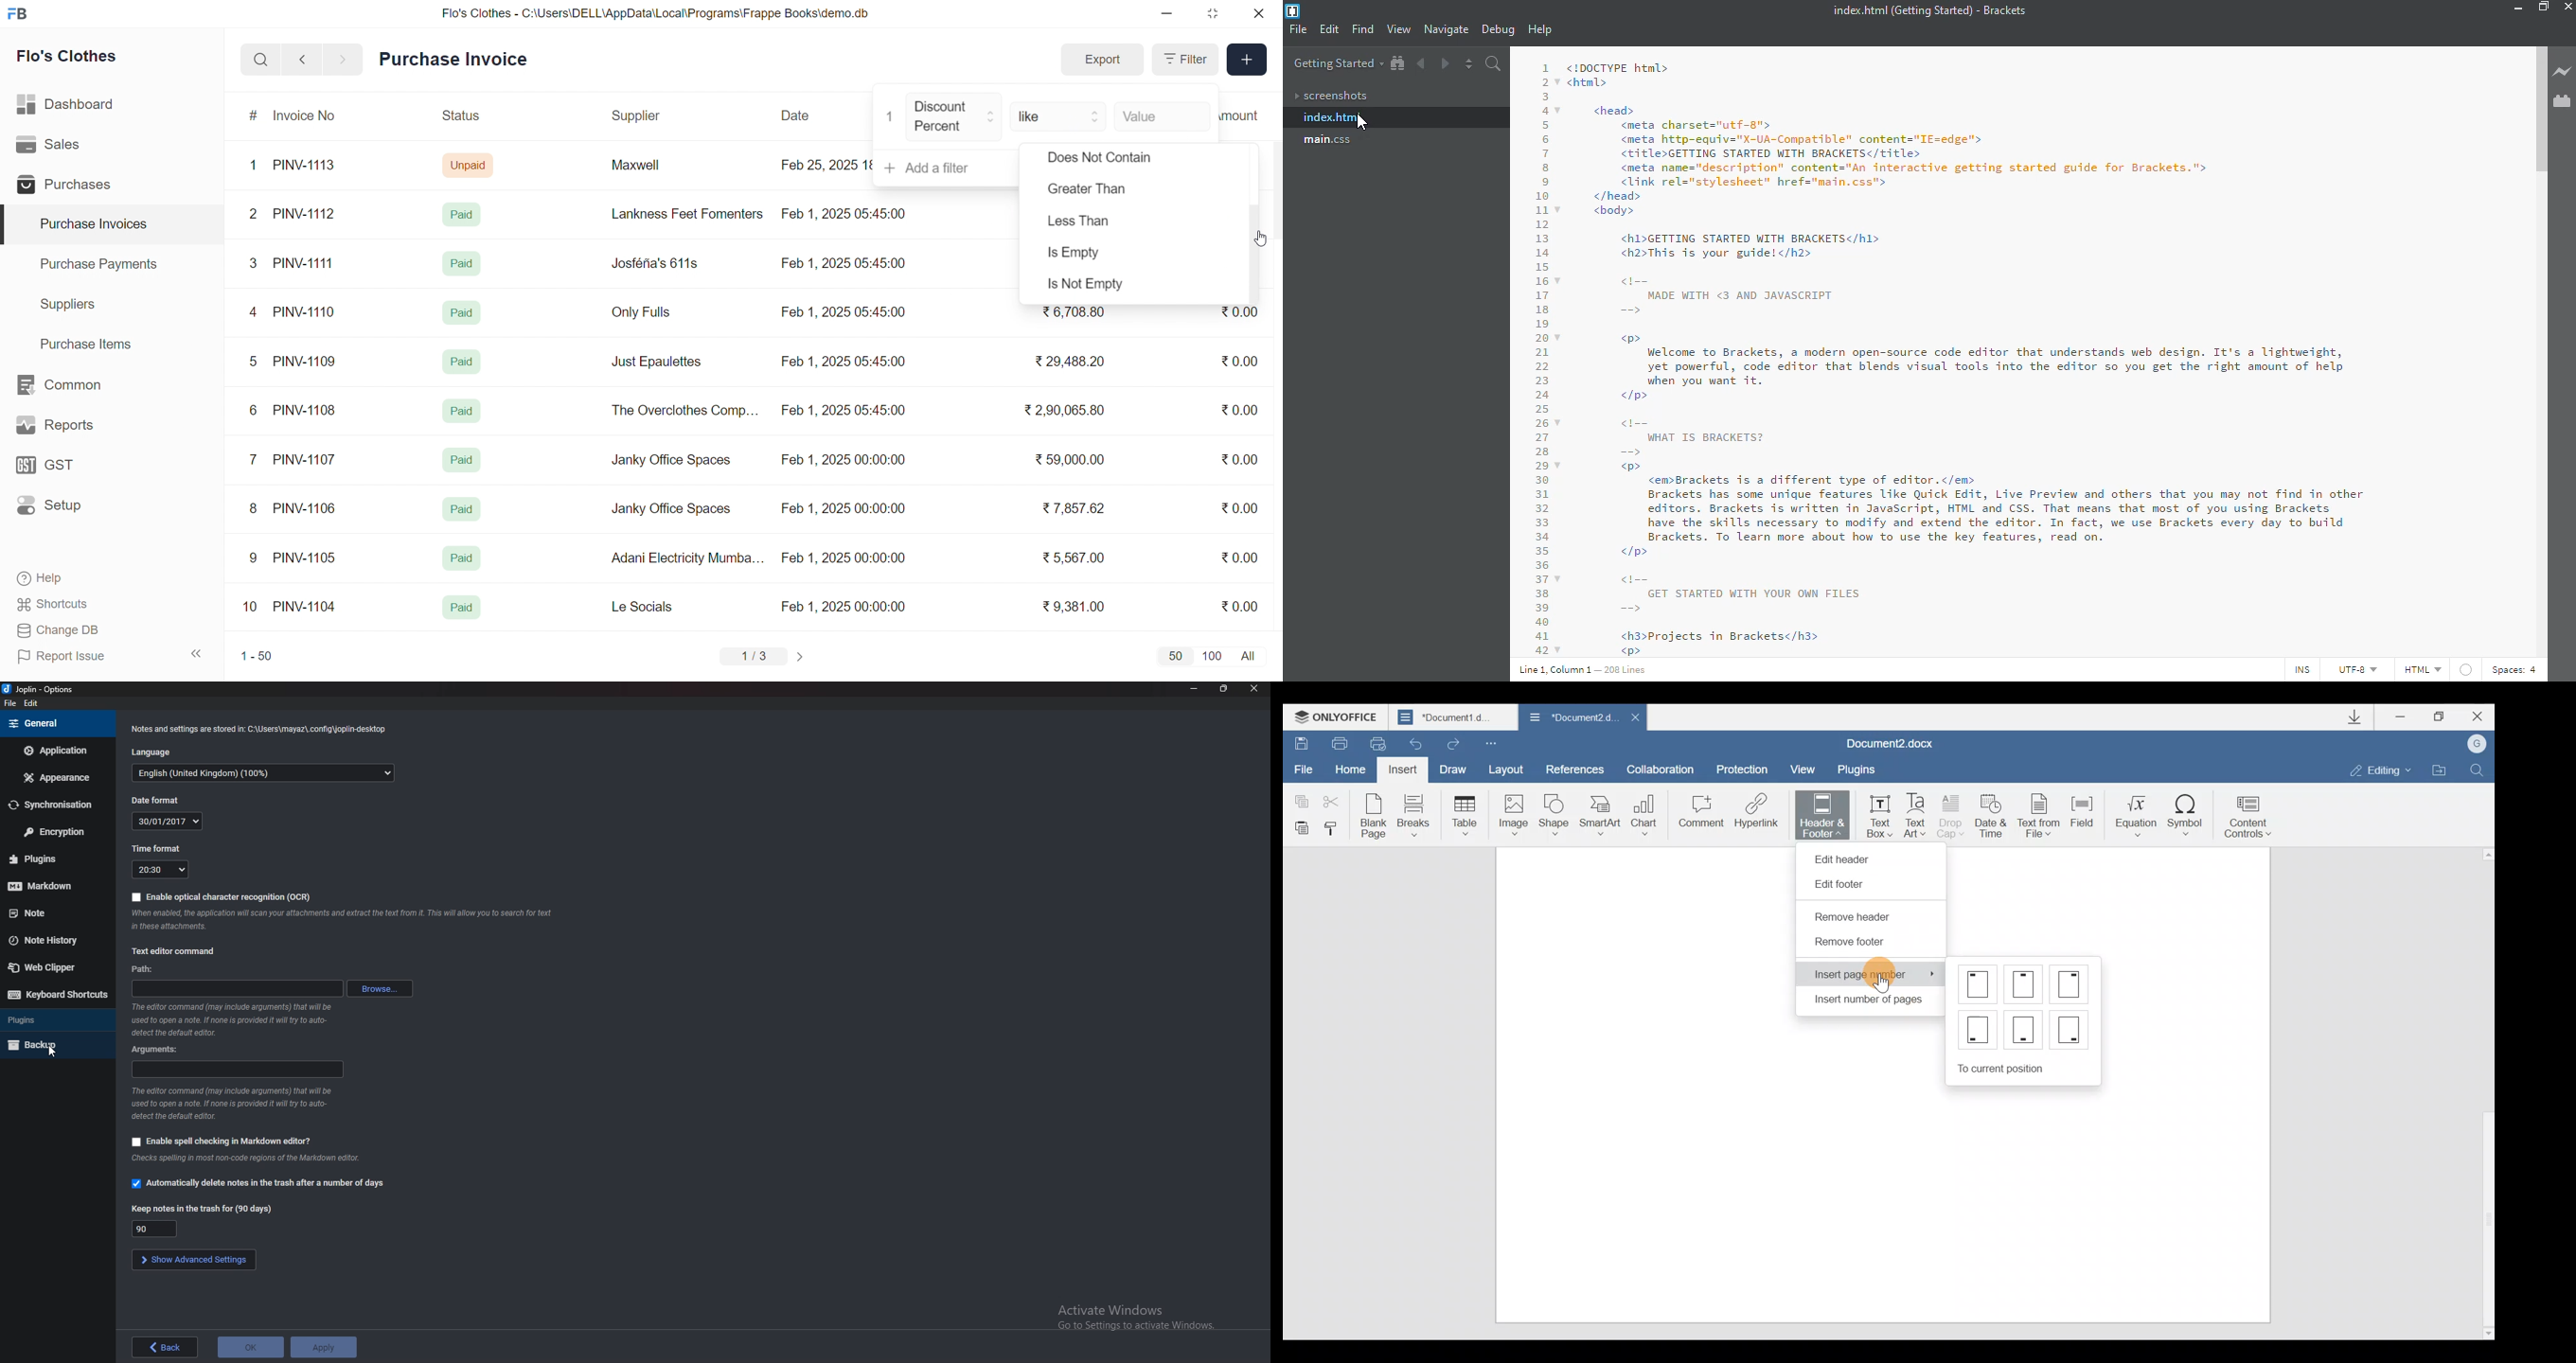  I want to click on Redo, so click(1454, 745).